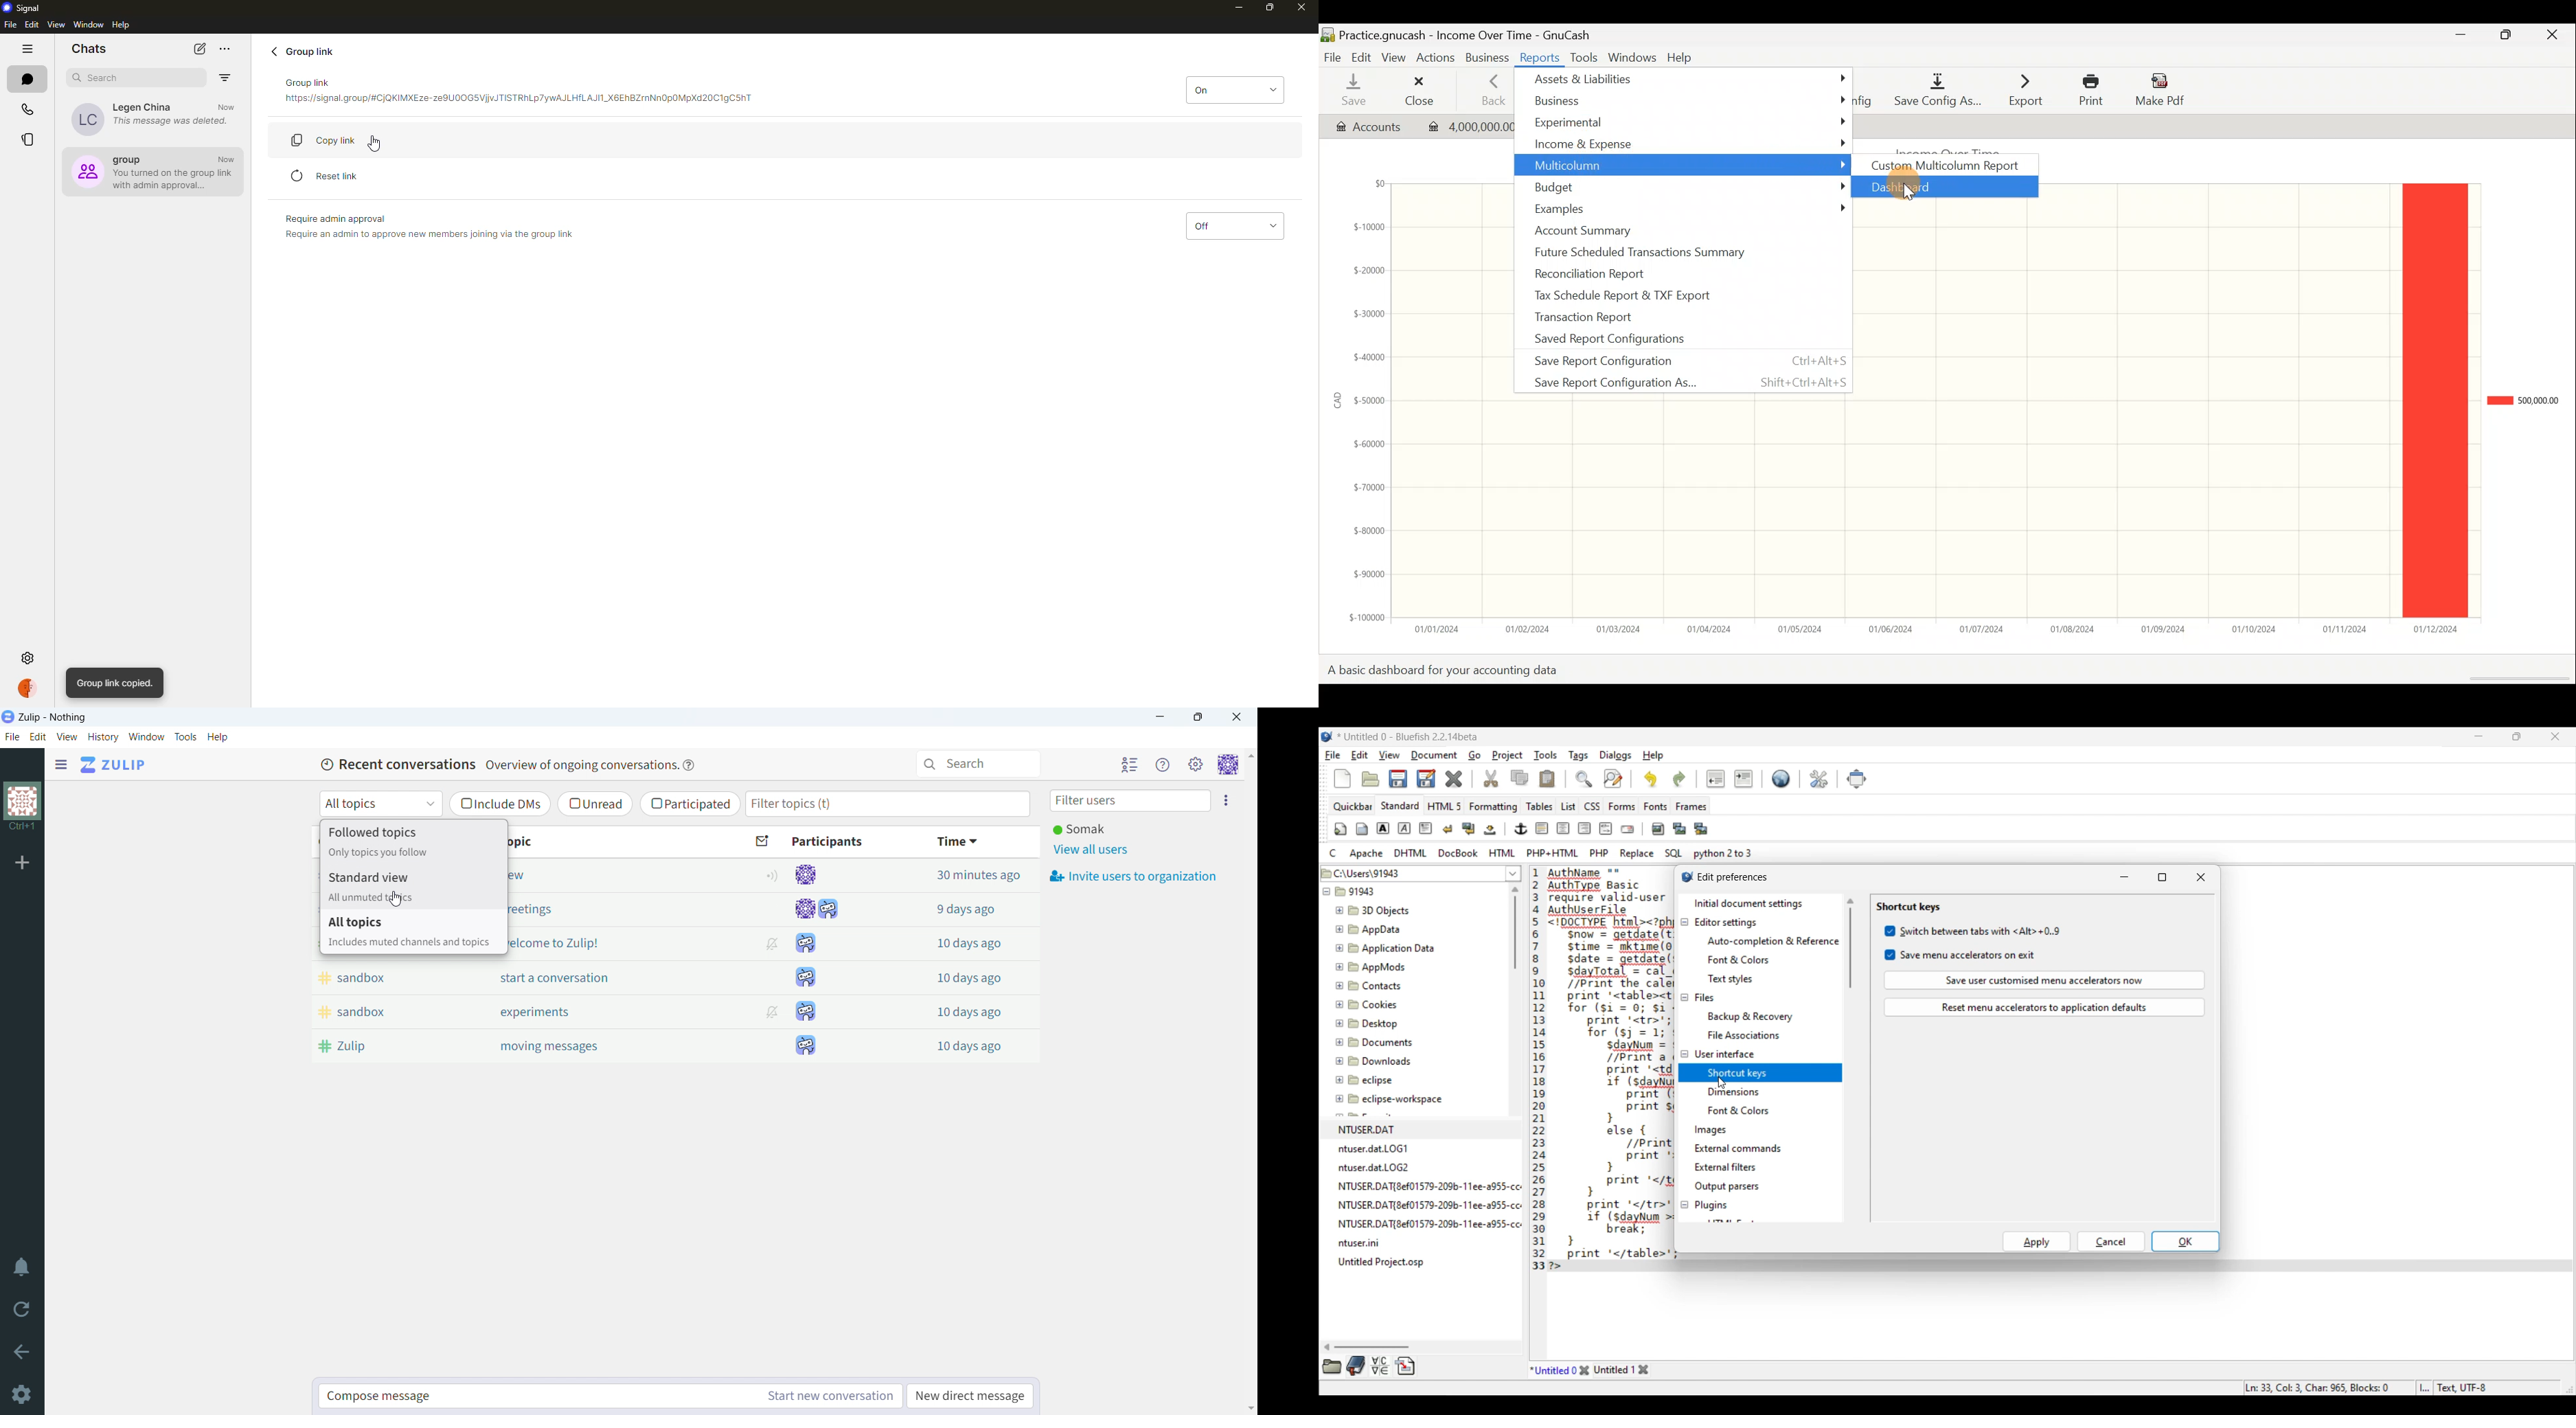 The image size is (2576, 1428). What do you see at coordinates (2556, 736) in the screenshot?
I see `Close interface` at bounding box center [2556, 736].